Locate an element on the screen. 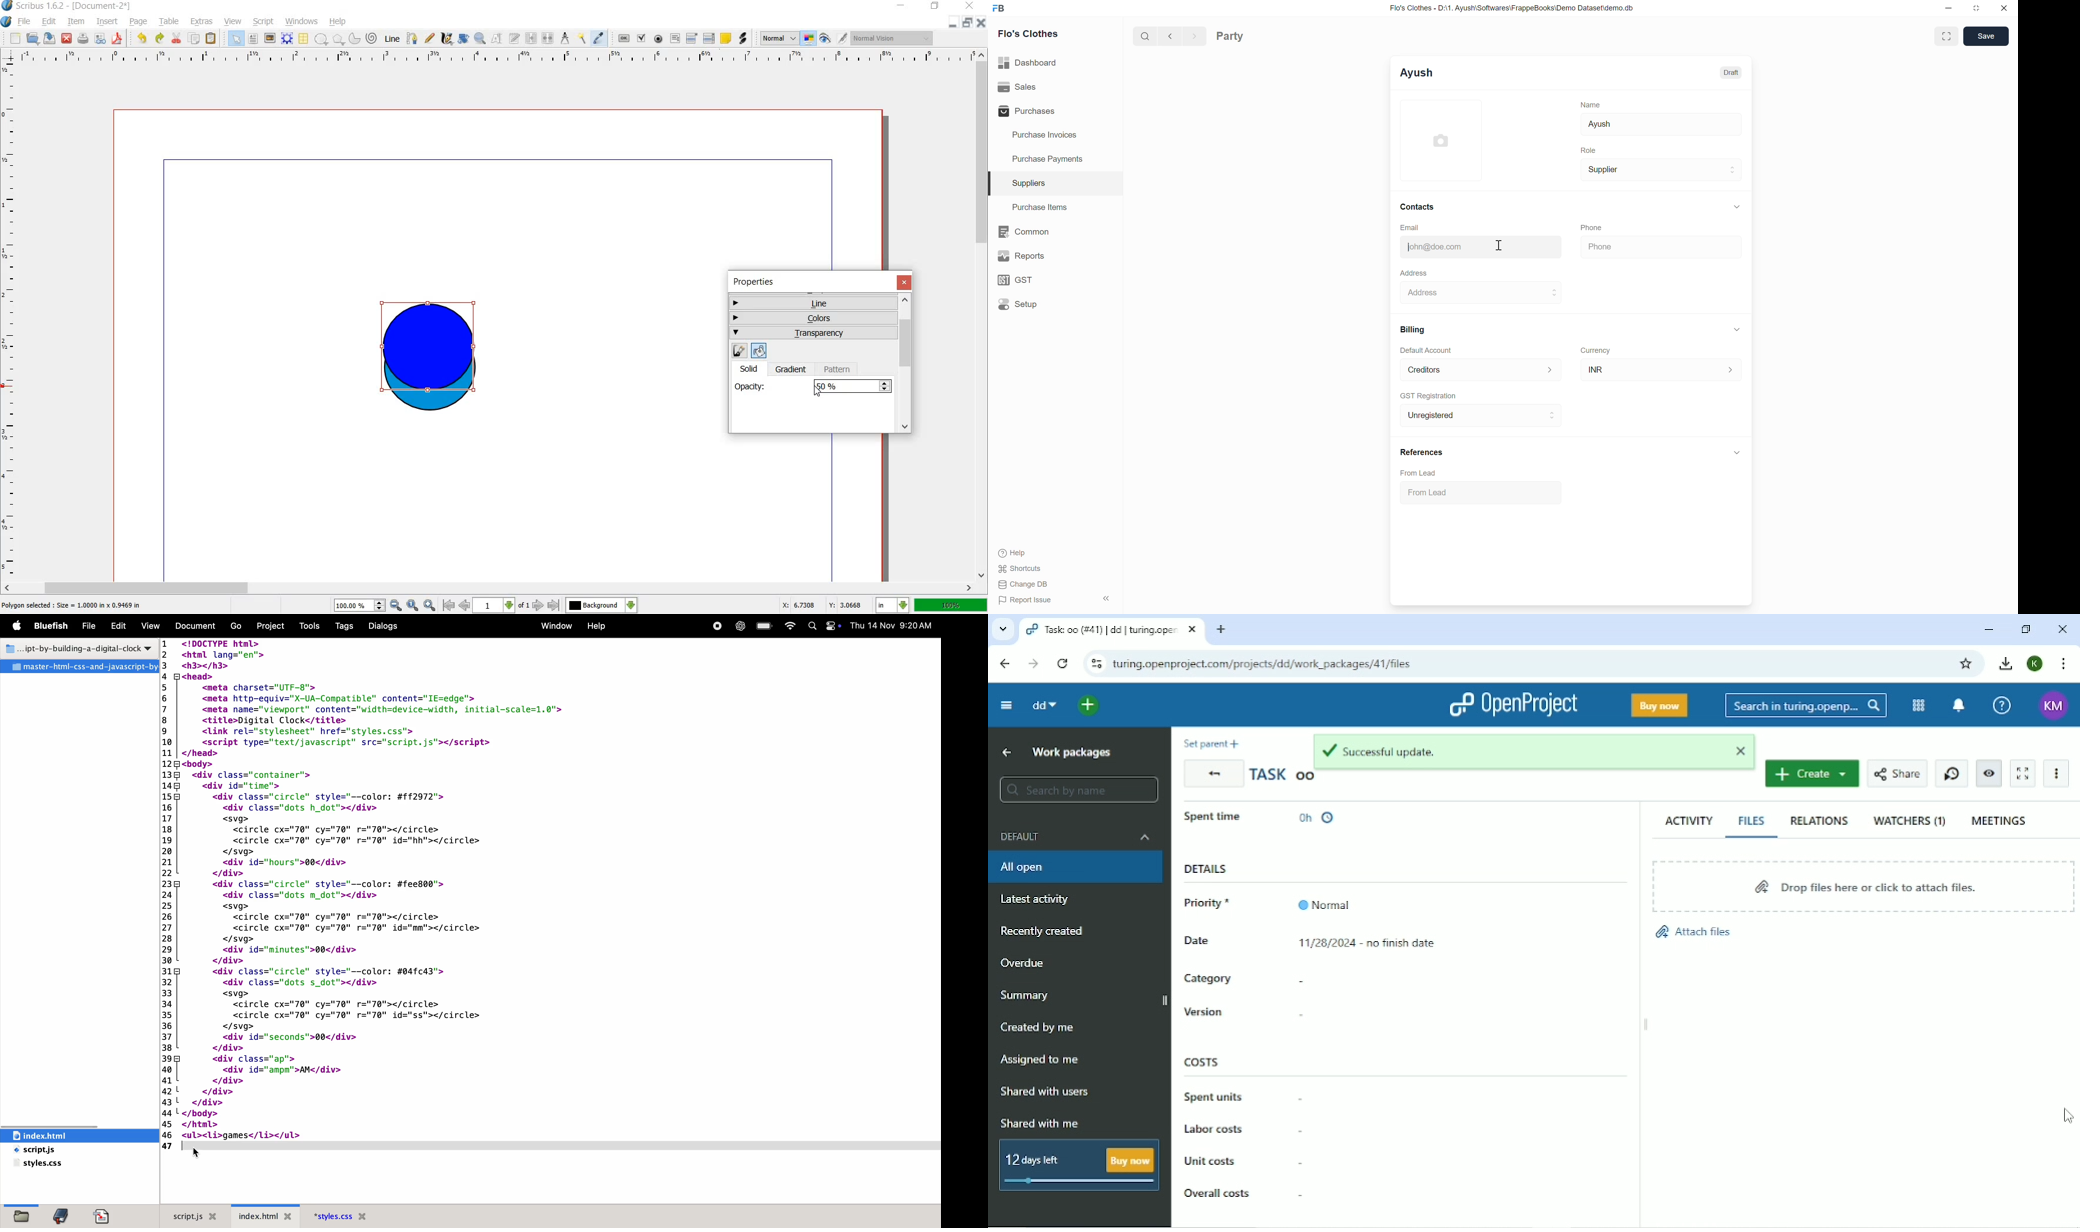  copy is located at coordinates (195, 39).